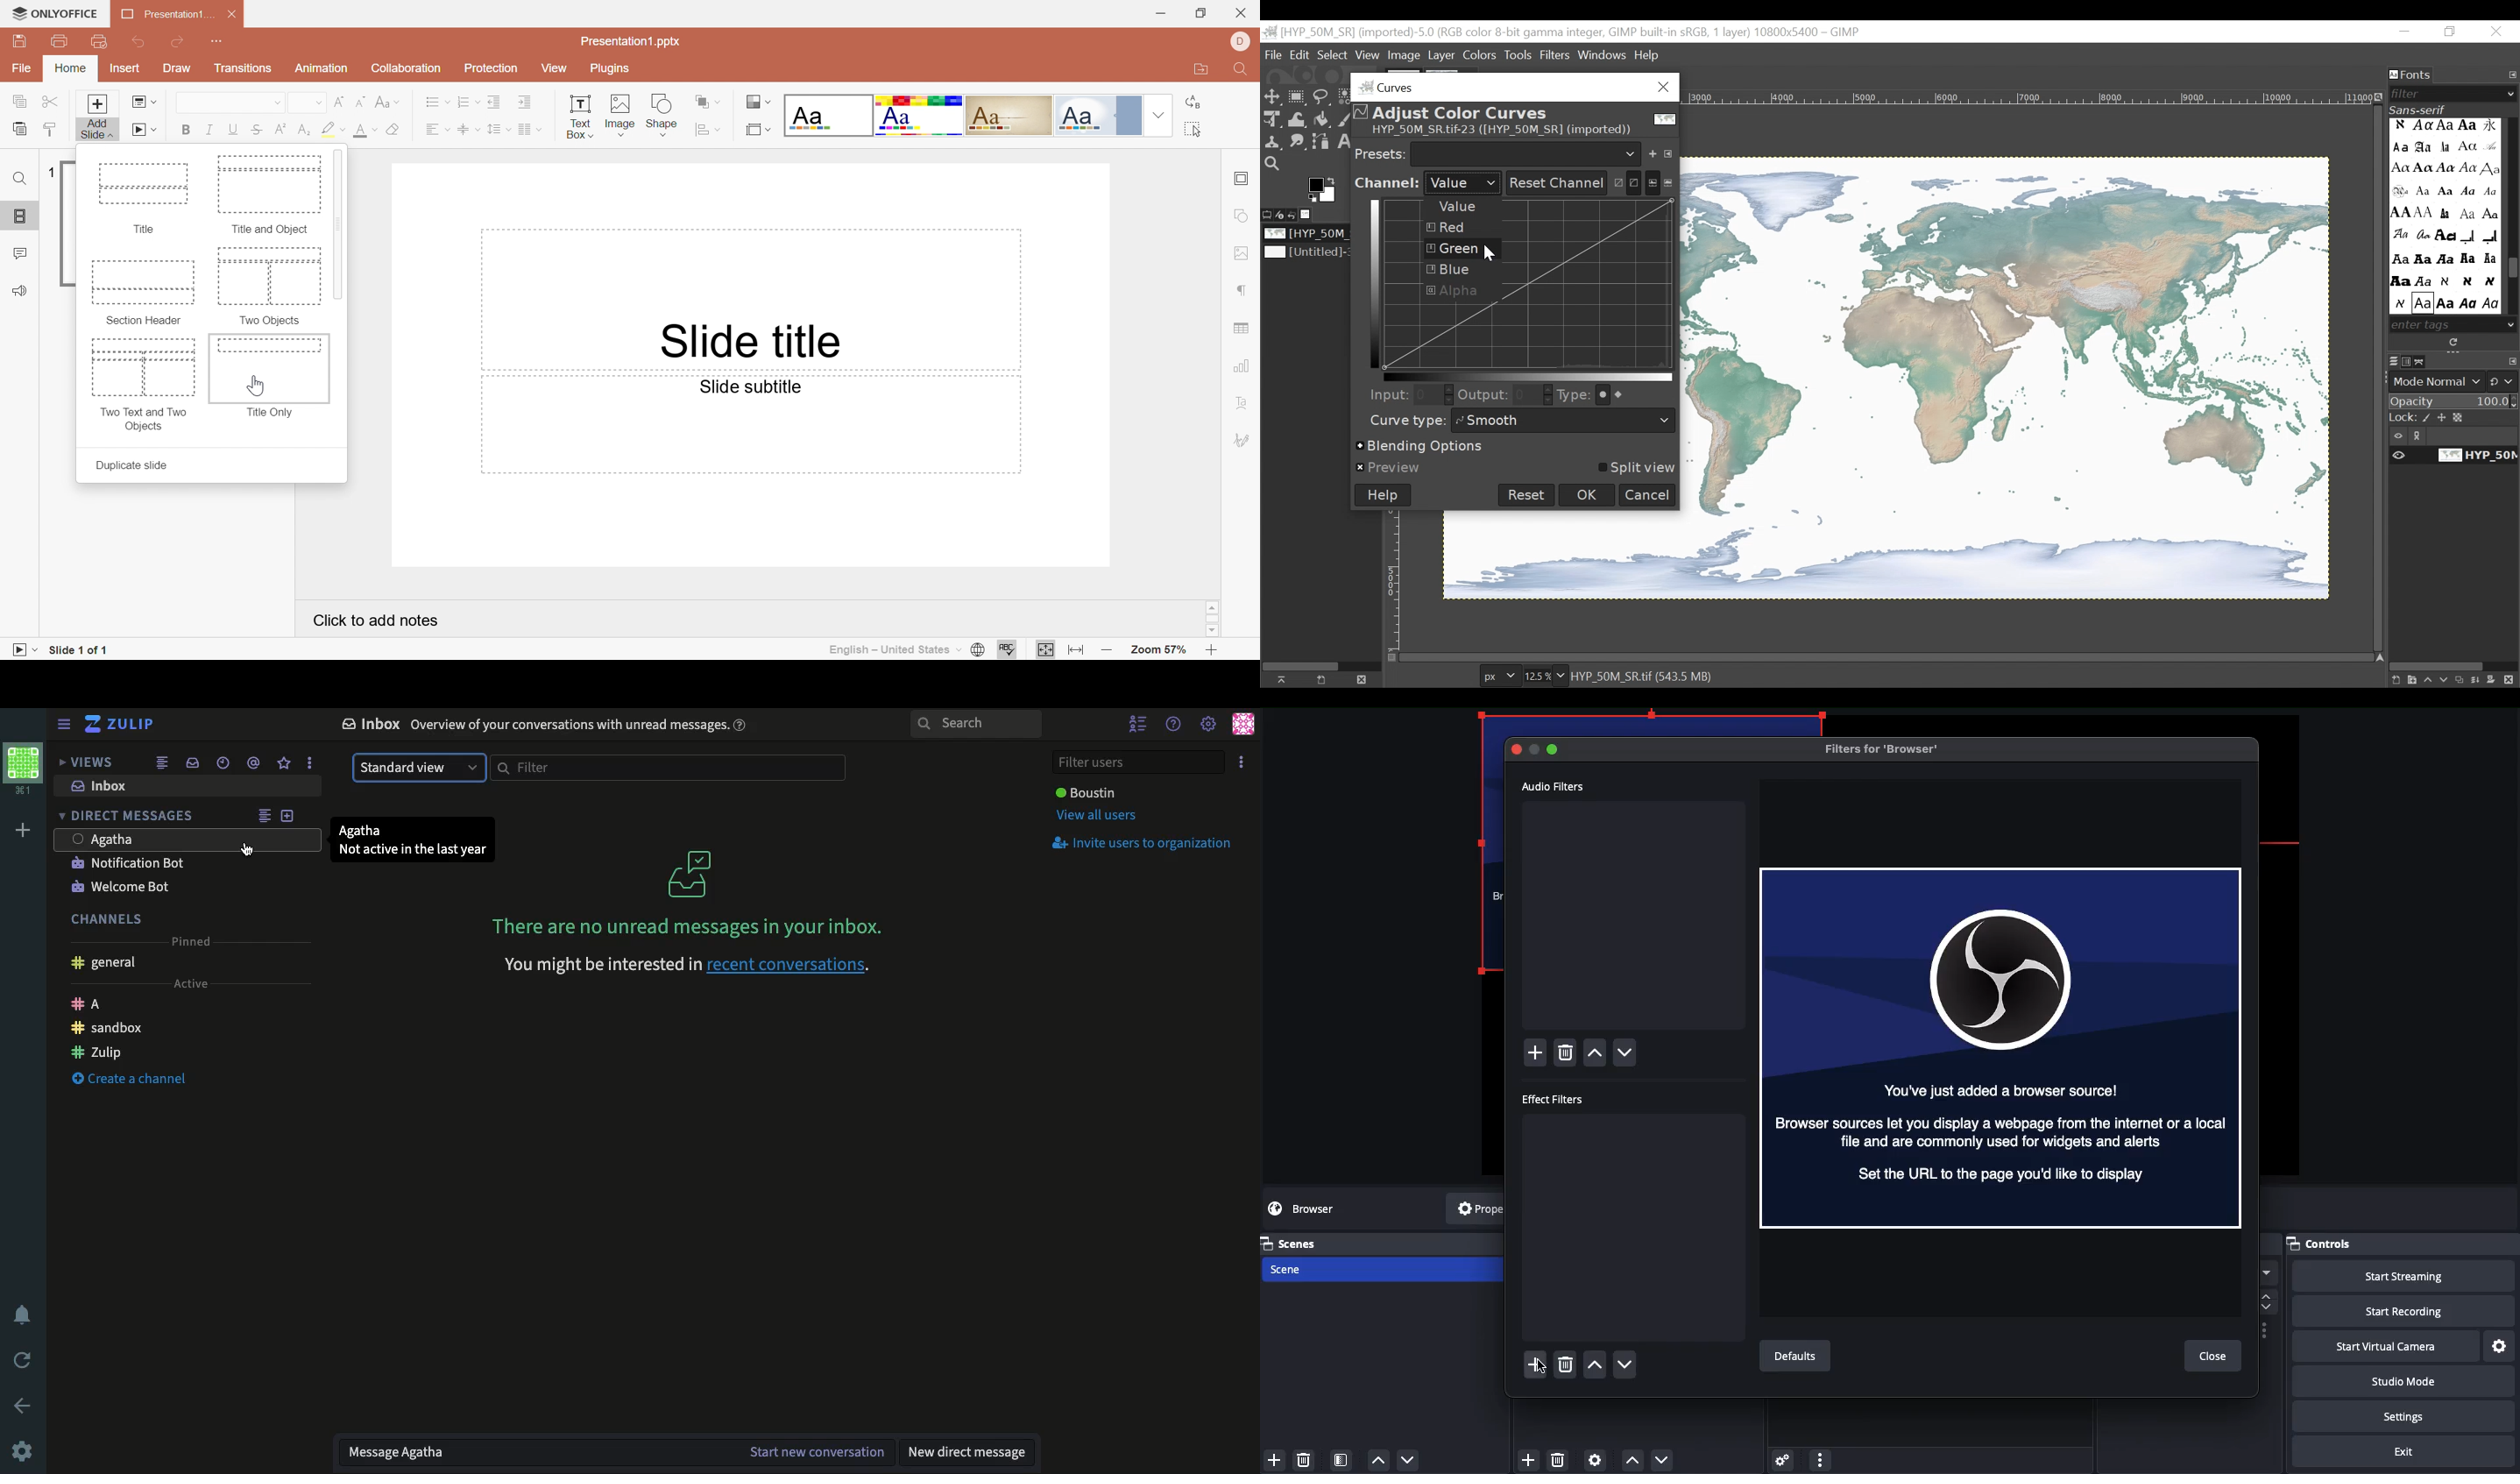 The height and width of the screenshot is (1484, 2520). What do you see at coordinates (1043, 650) in the screenshot?
I see `Fit to Slide` at bounding box center [1043, 650].